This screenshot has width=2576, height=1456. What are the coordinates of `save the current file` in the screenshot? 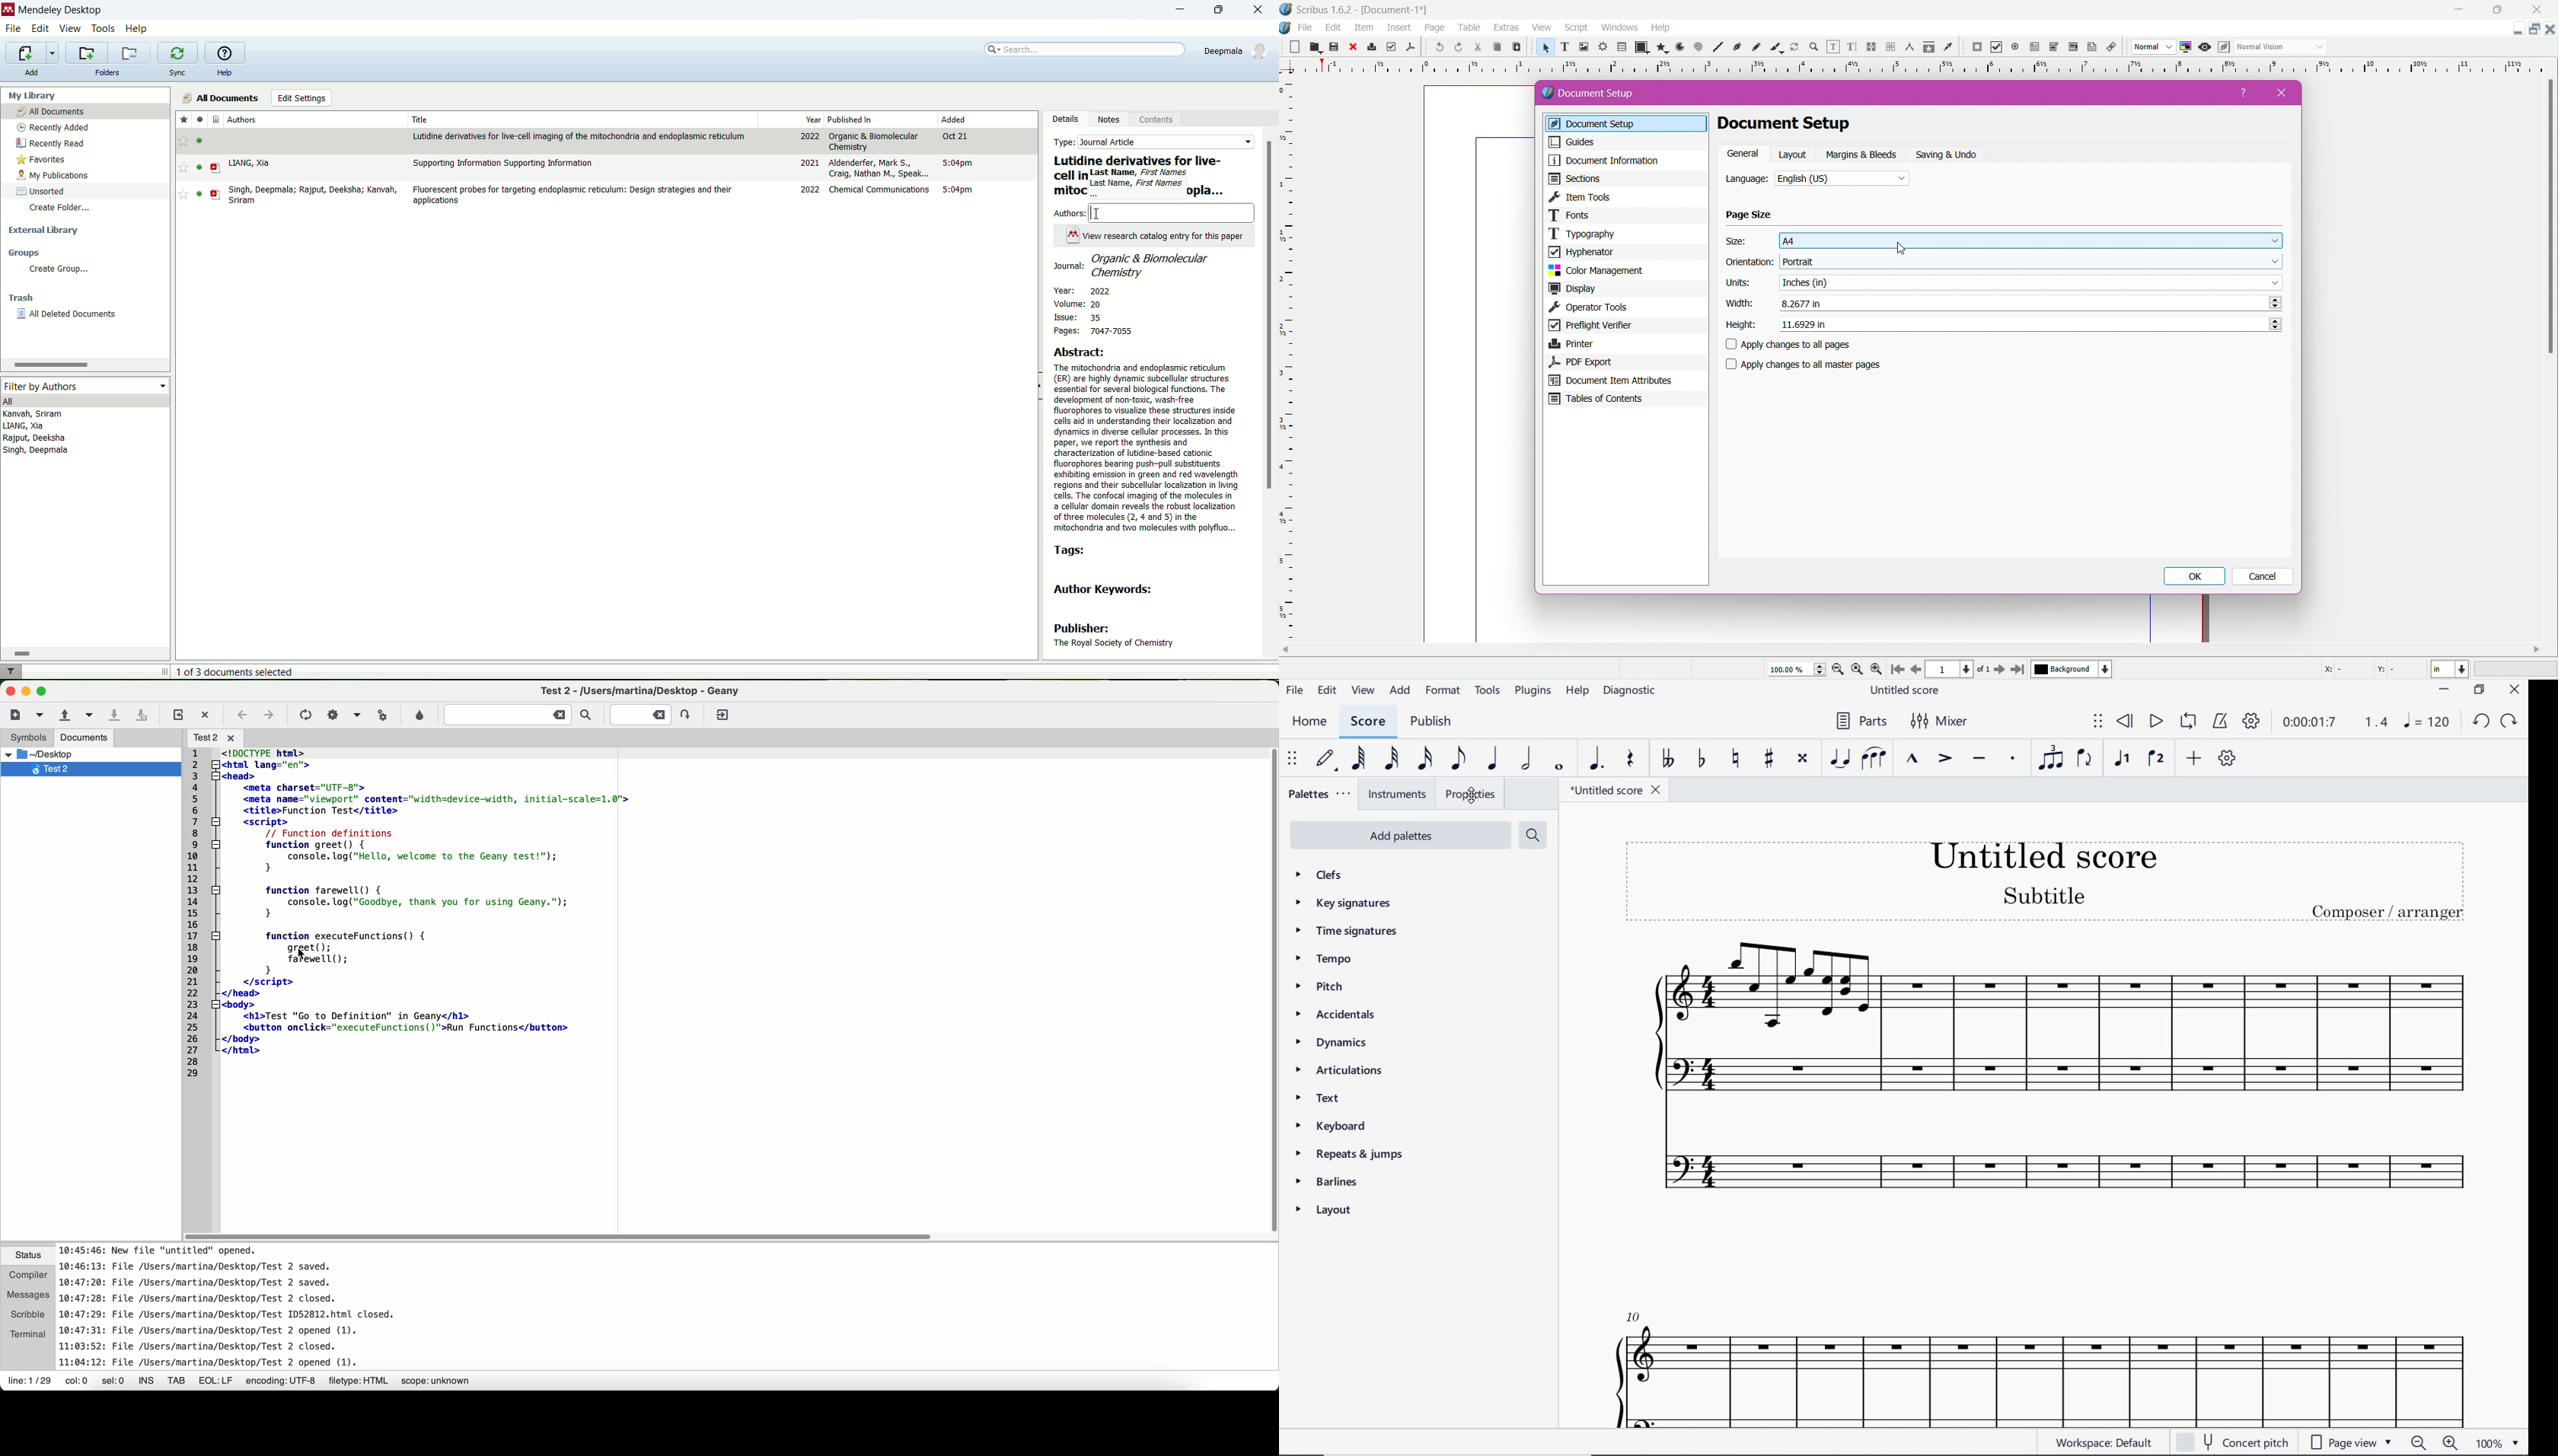 It's located at (119, 715).